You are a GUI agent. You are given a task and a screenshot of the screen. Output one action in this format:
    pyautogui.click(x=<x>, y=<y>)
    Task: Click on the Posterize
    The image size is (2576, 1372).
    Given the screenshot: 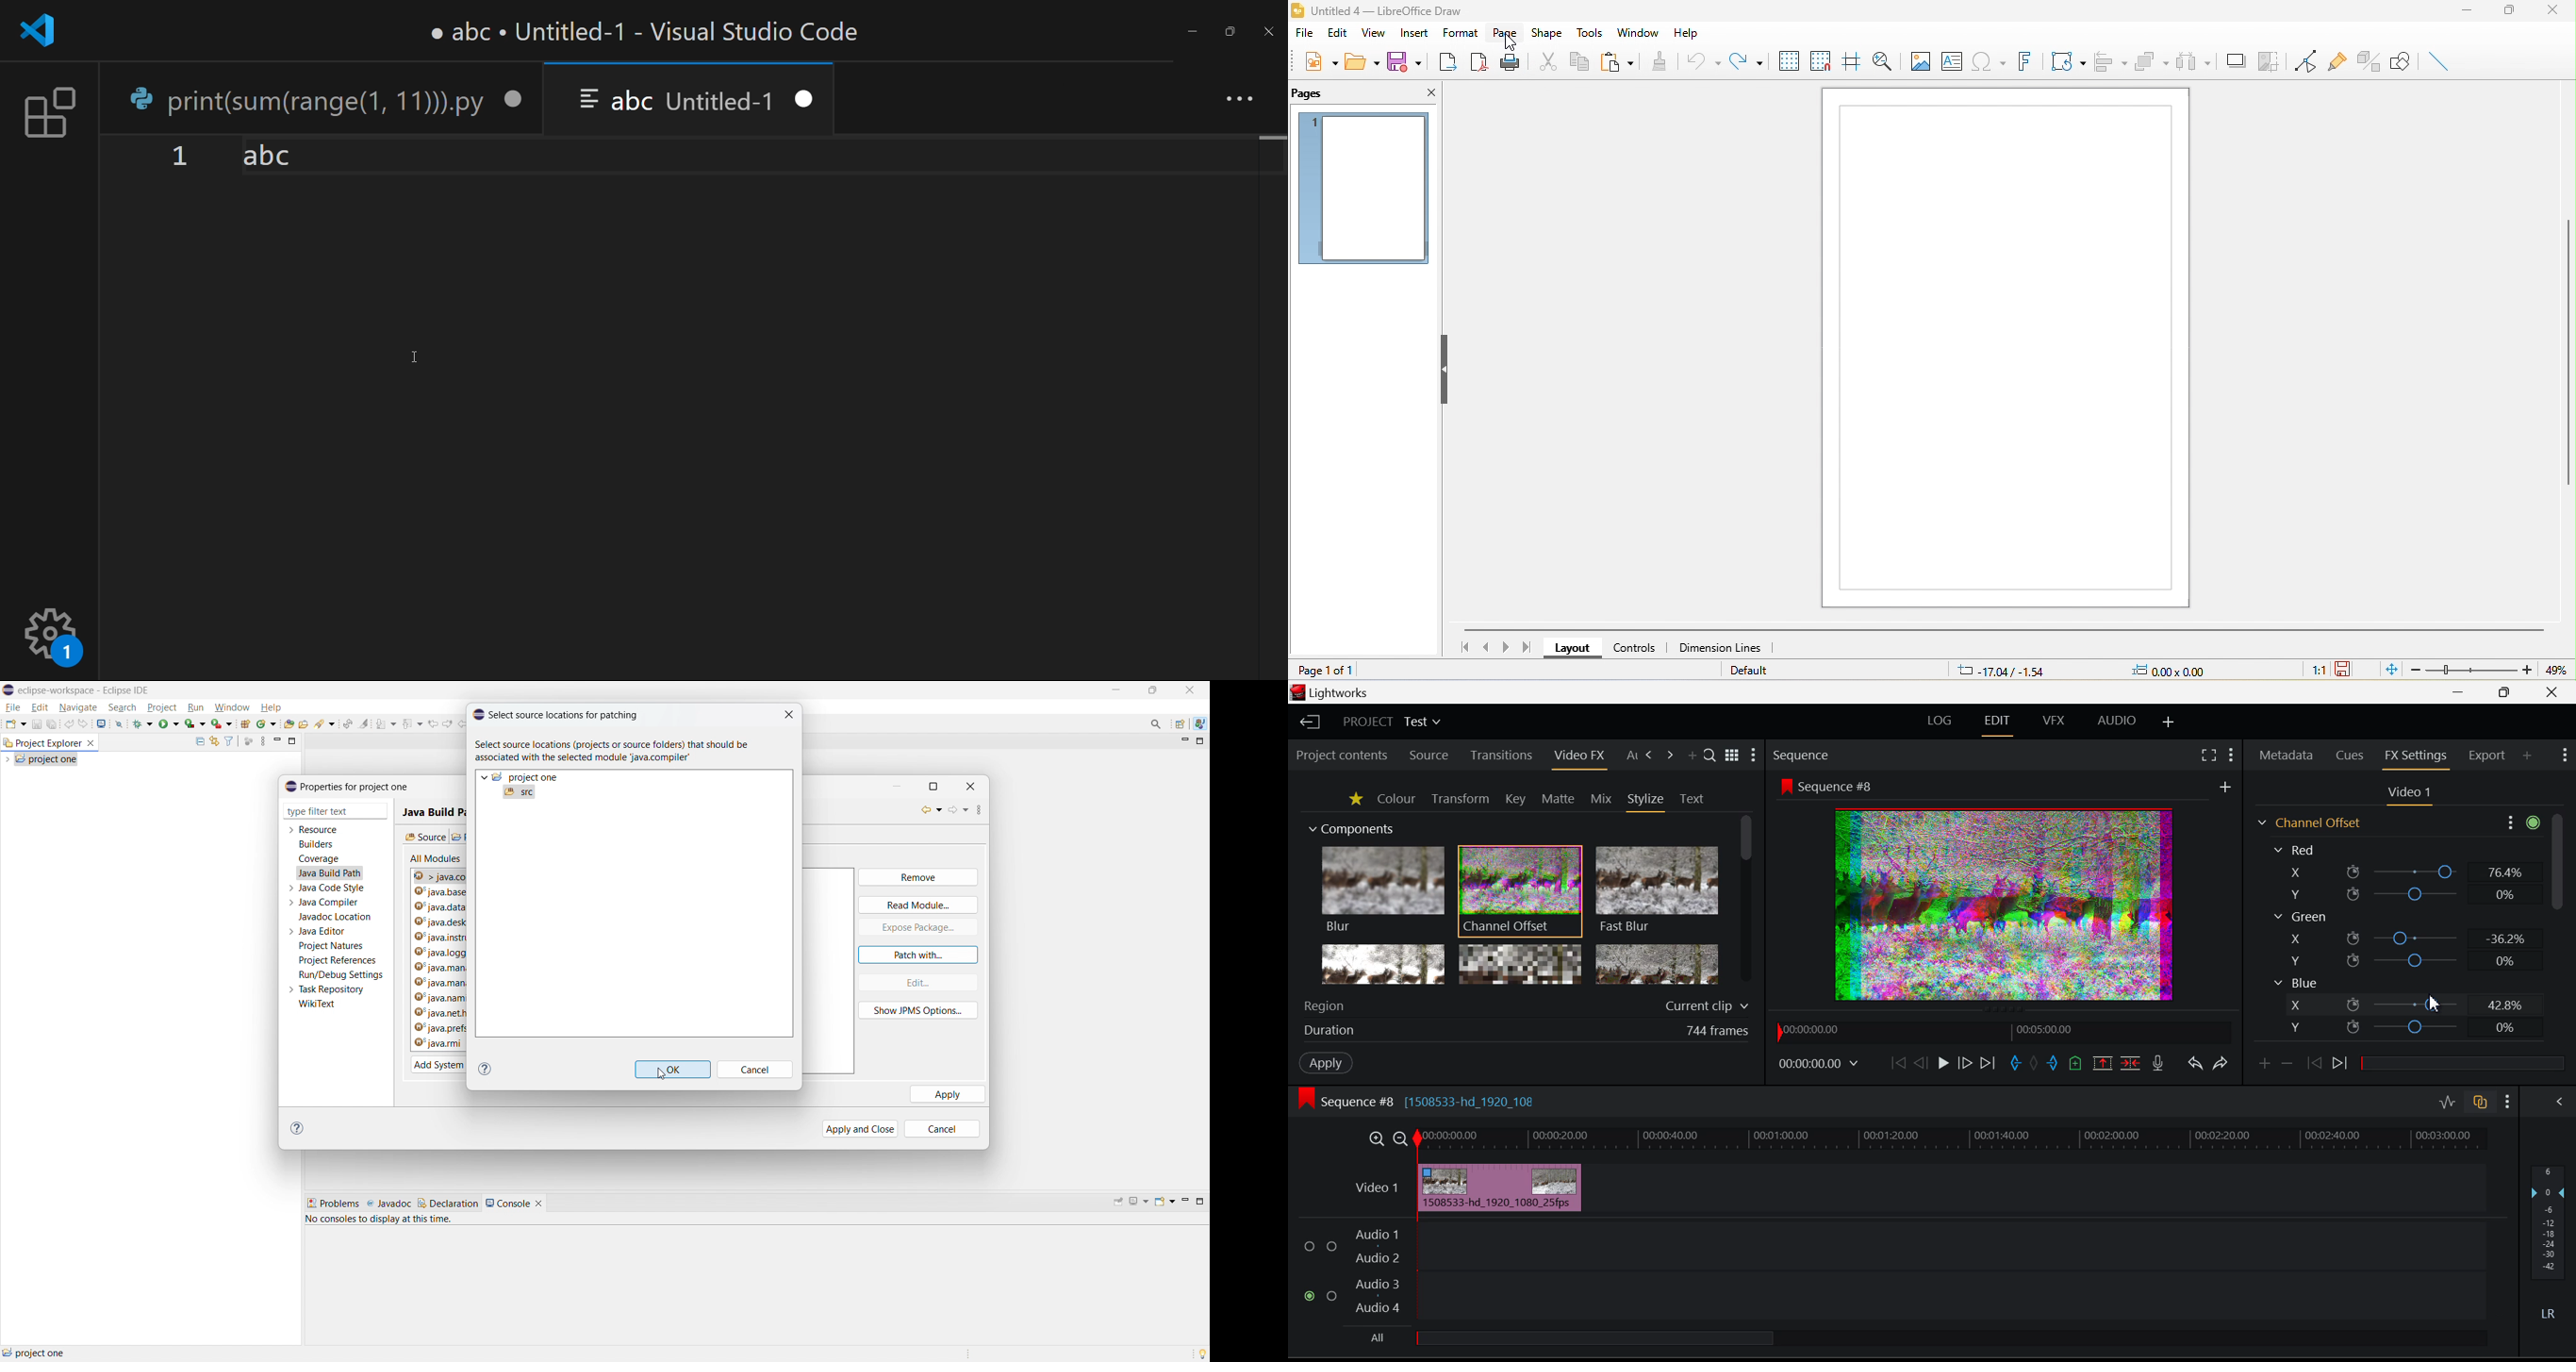 What is the action you would take?
    pyautogui.click(x=1657, y=963)
    